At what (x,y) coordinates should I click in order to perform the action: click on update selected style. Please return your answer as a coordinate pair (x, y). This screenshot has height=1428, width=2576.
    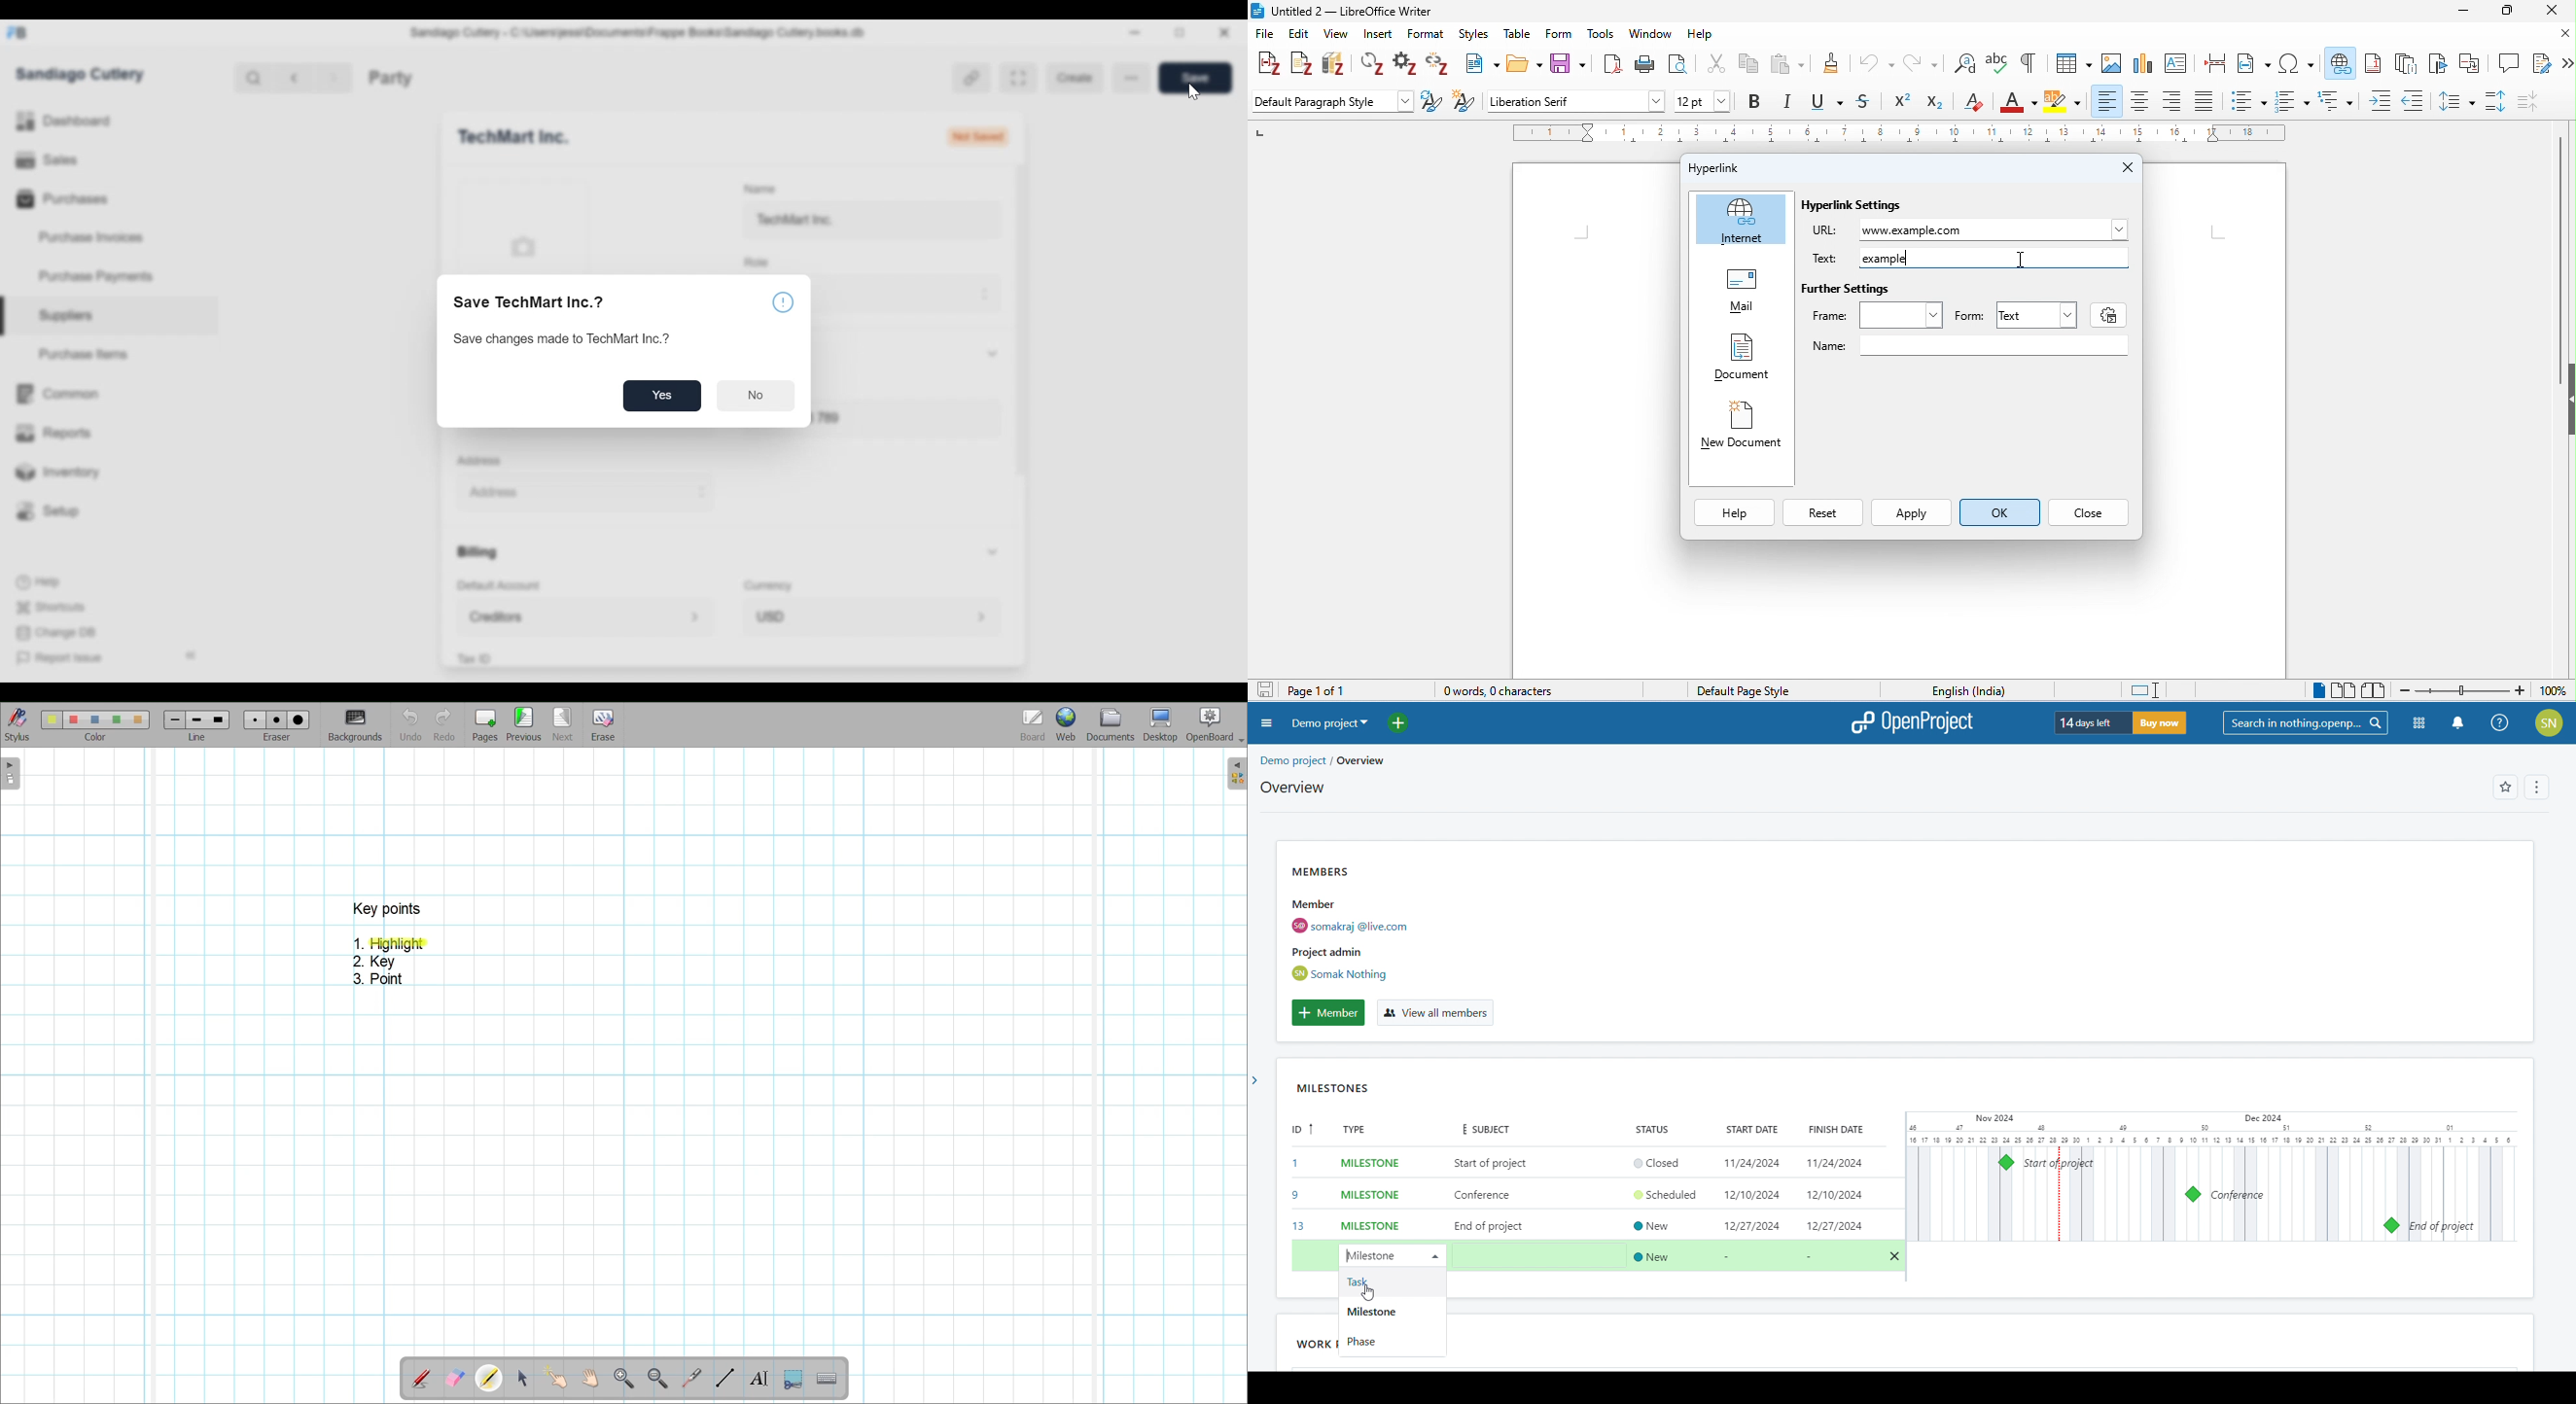
    Looking at the image, I should click on (1432, 102).